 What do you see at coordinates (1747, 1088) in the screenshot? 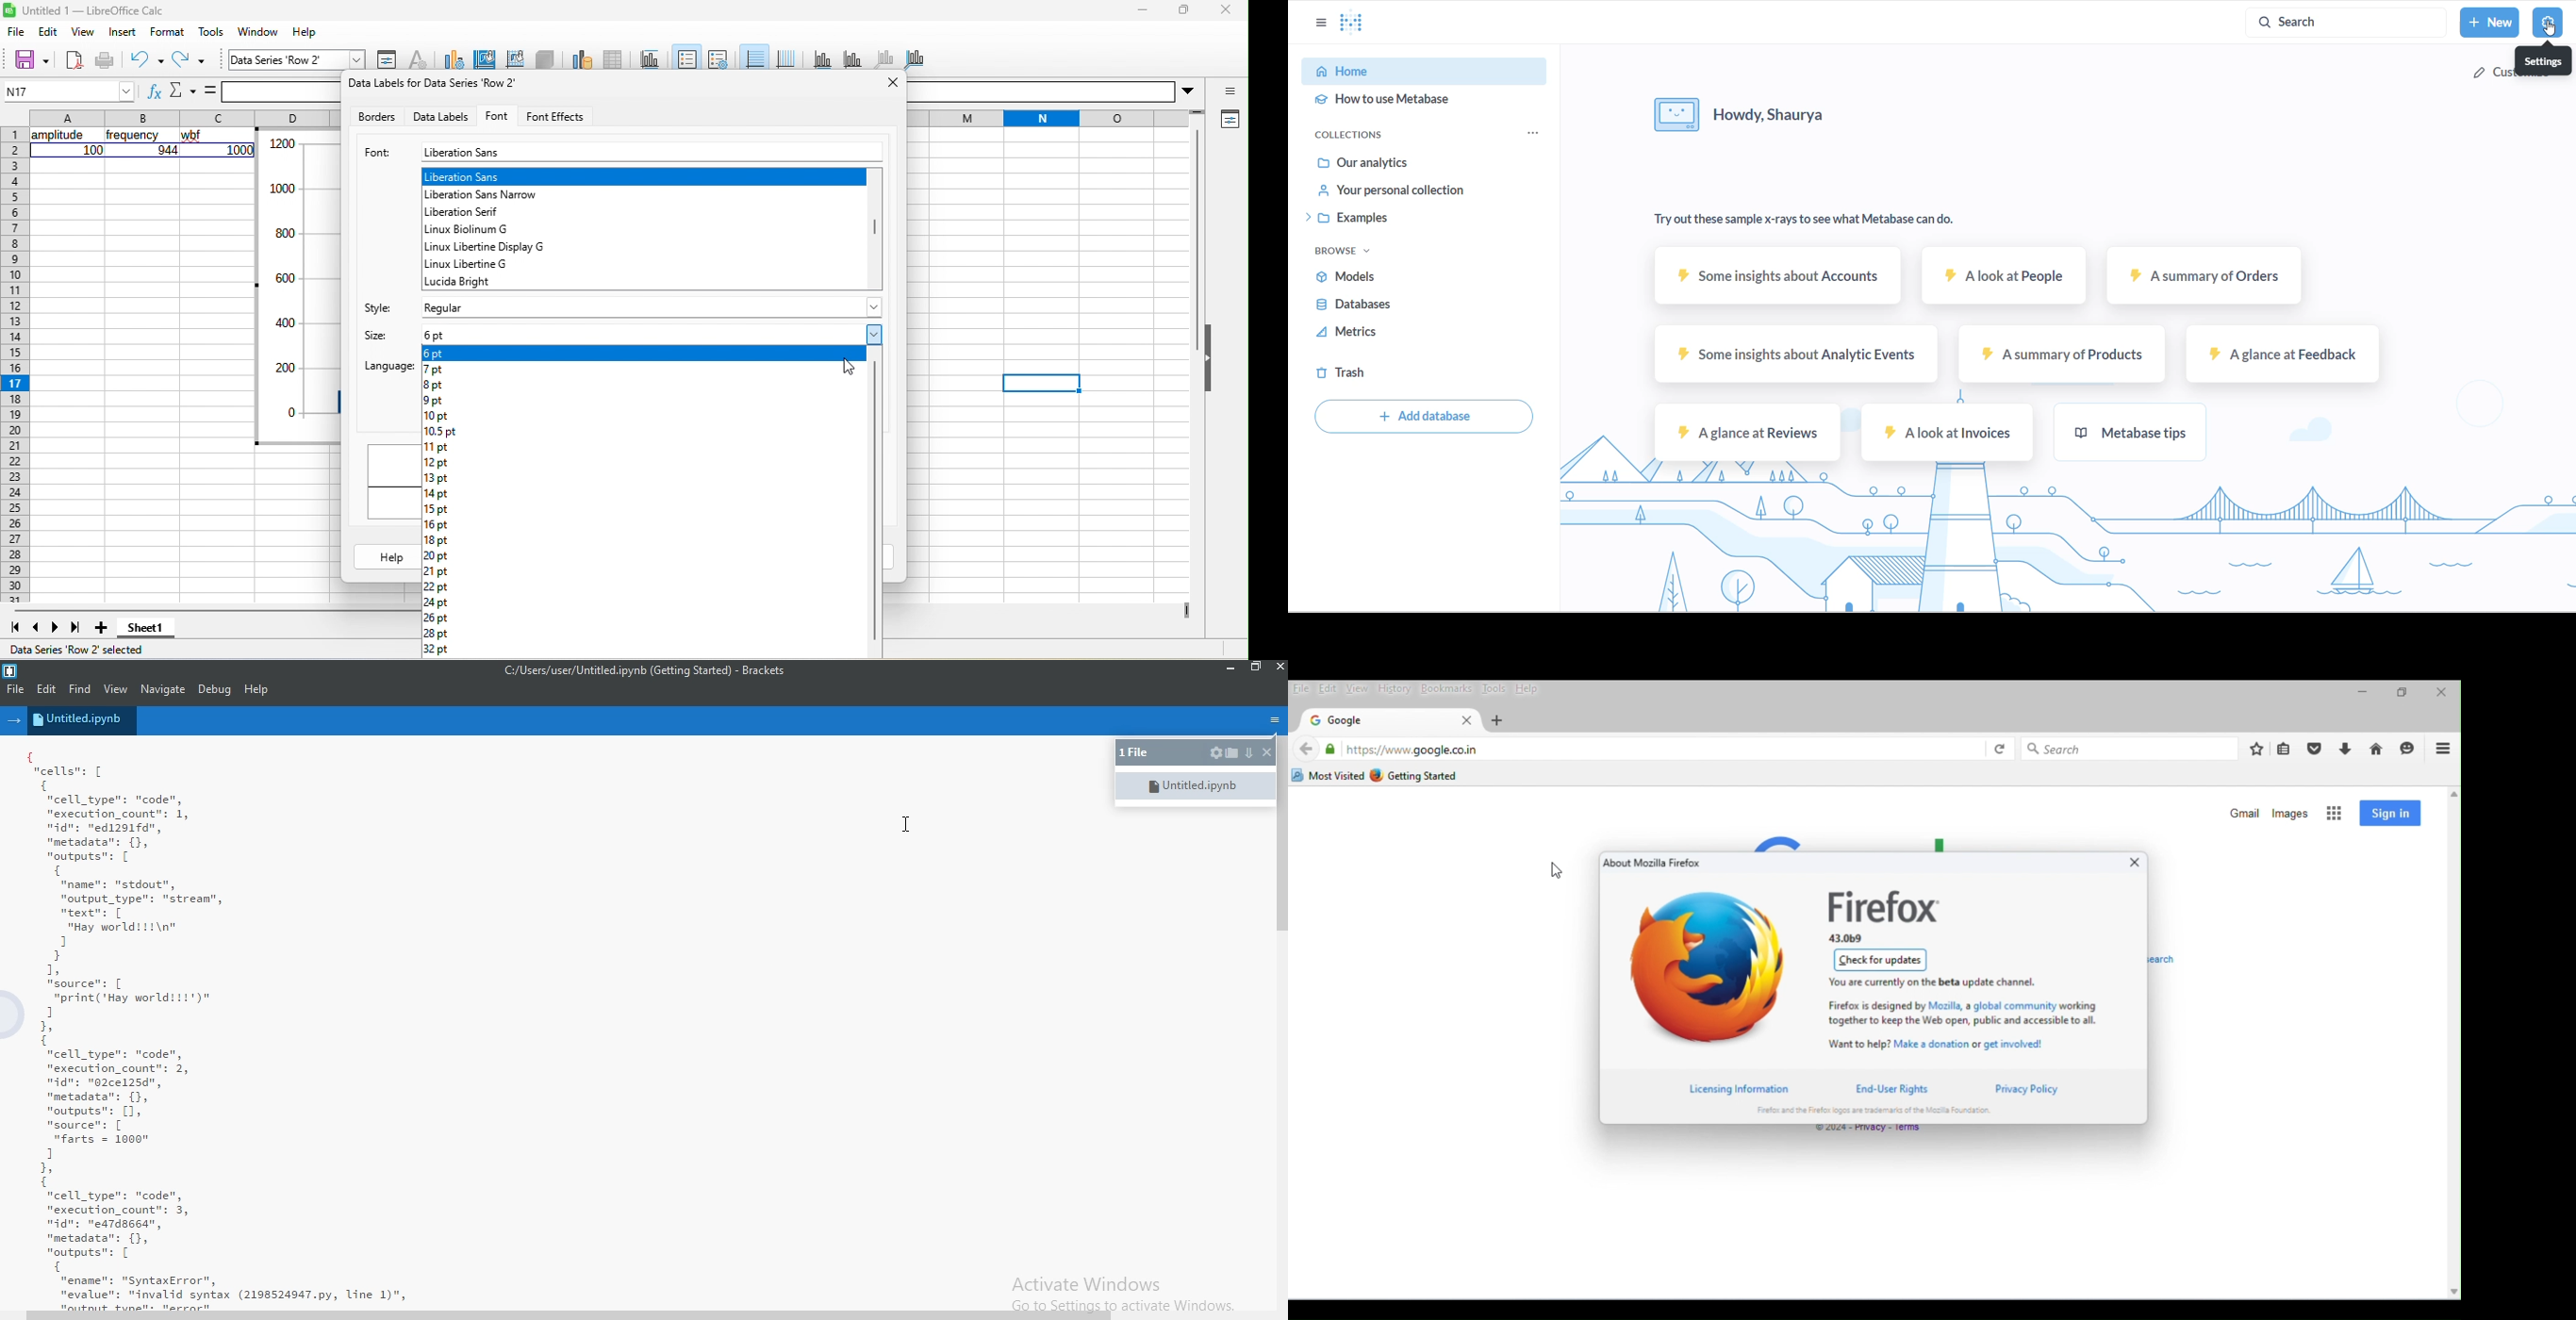
I see `licensing information` at bounding box center [1747, 1088].